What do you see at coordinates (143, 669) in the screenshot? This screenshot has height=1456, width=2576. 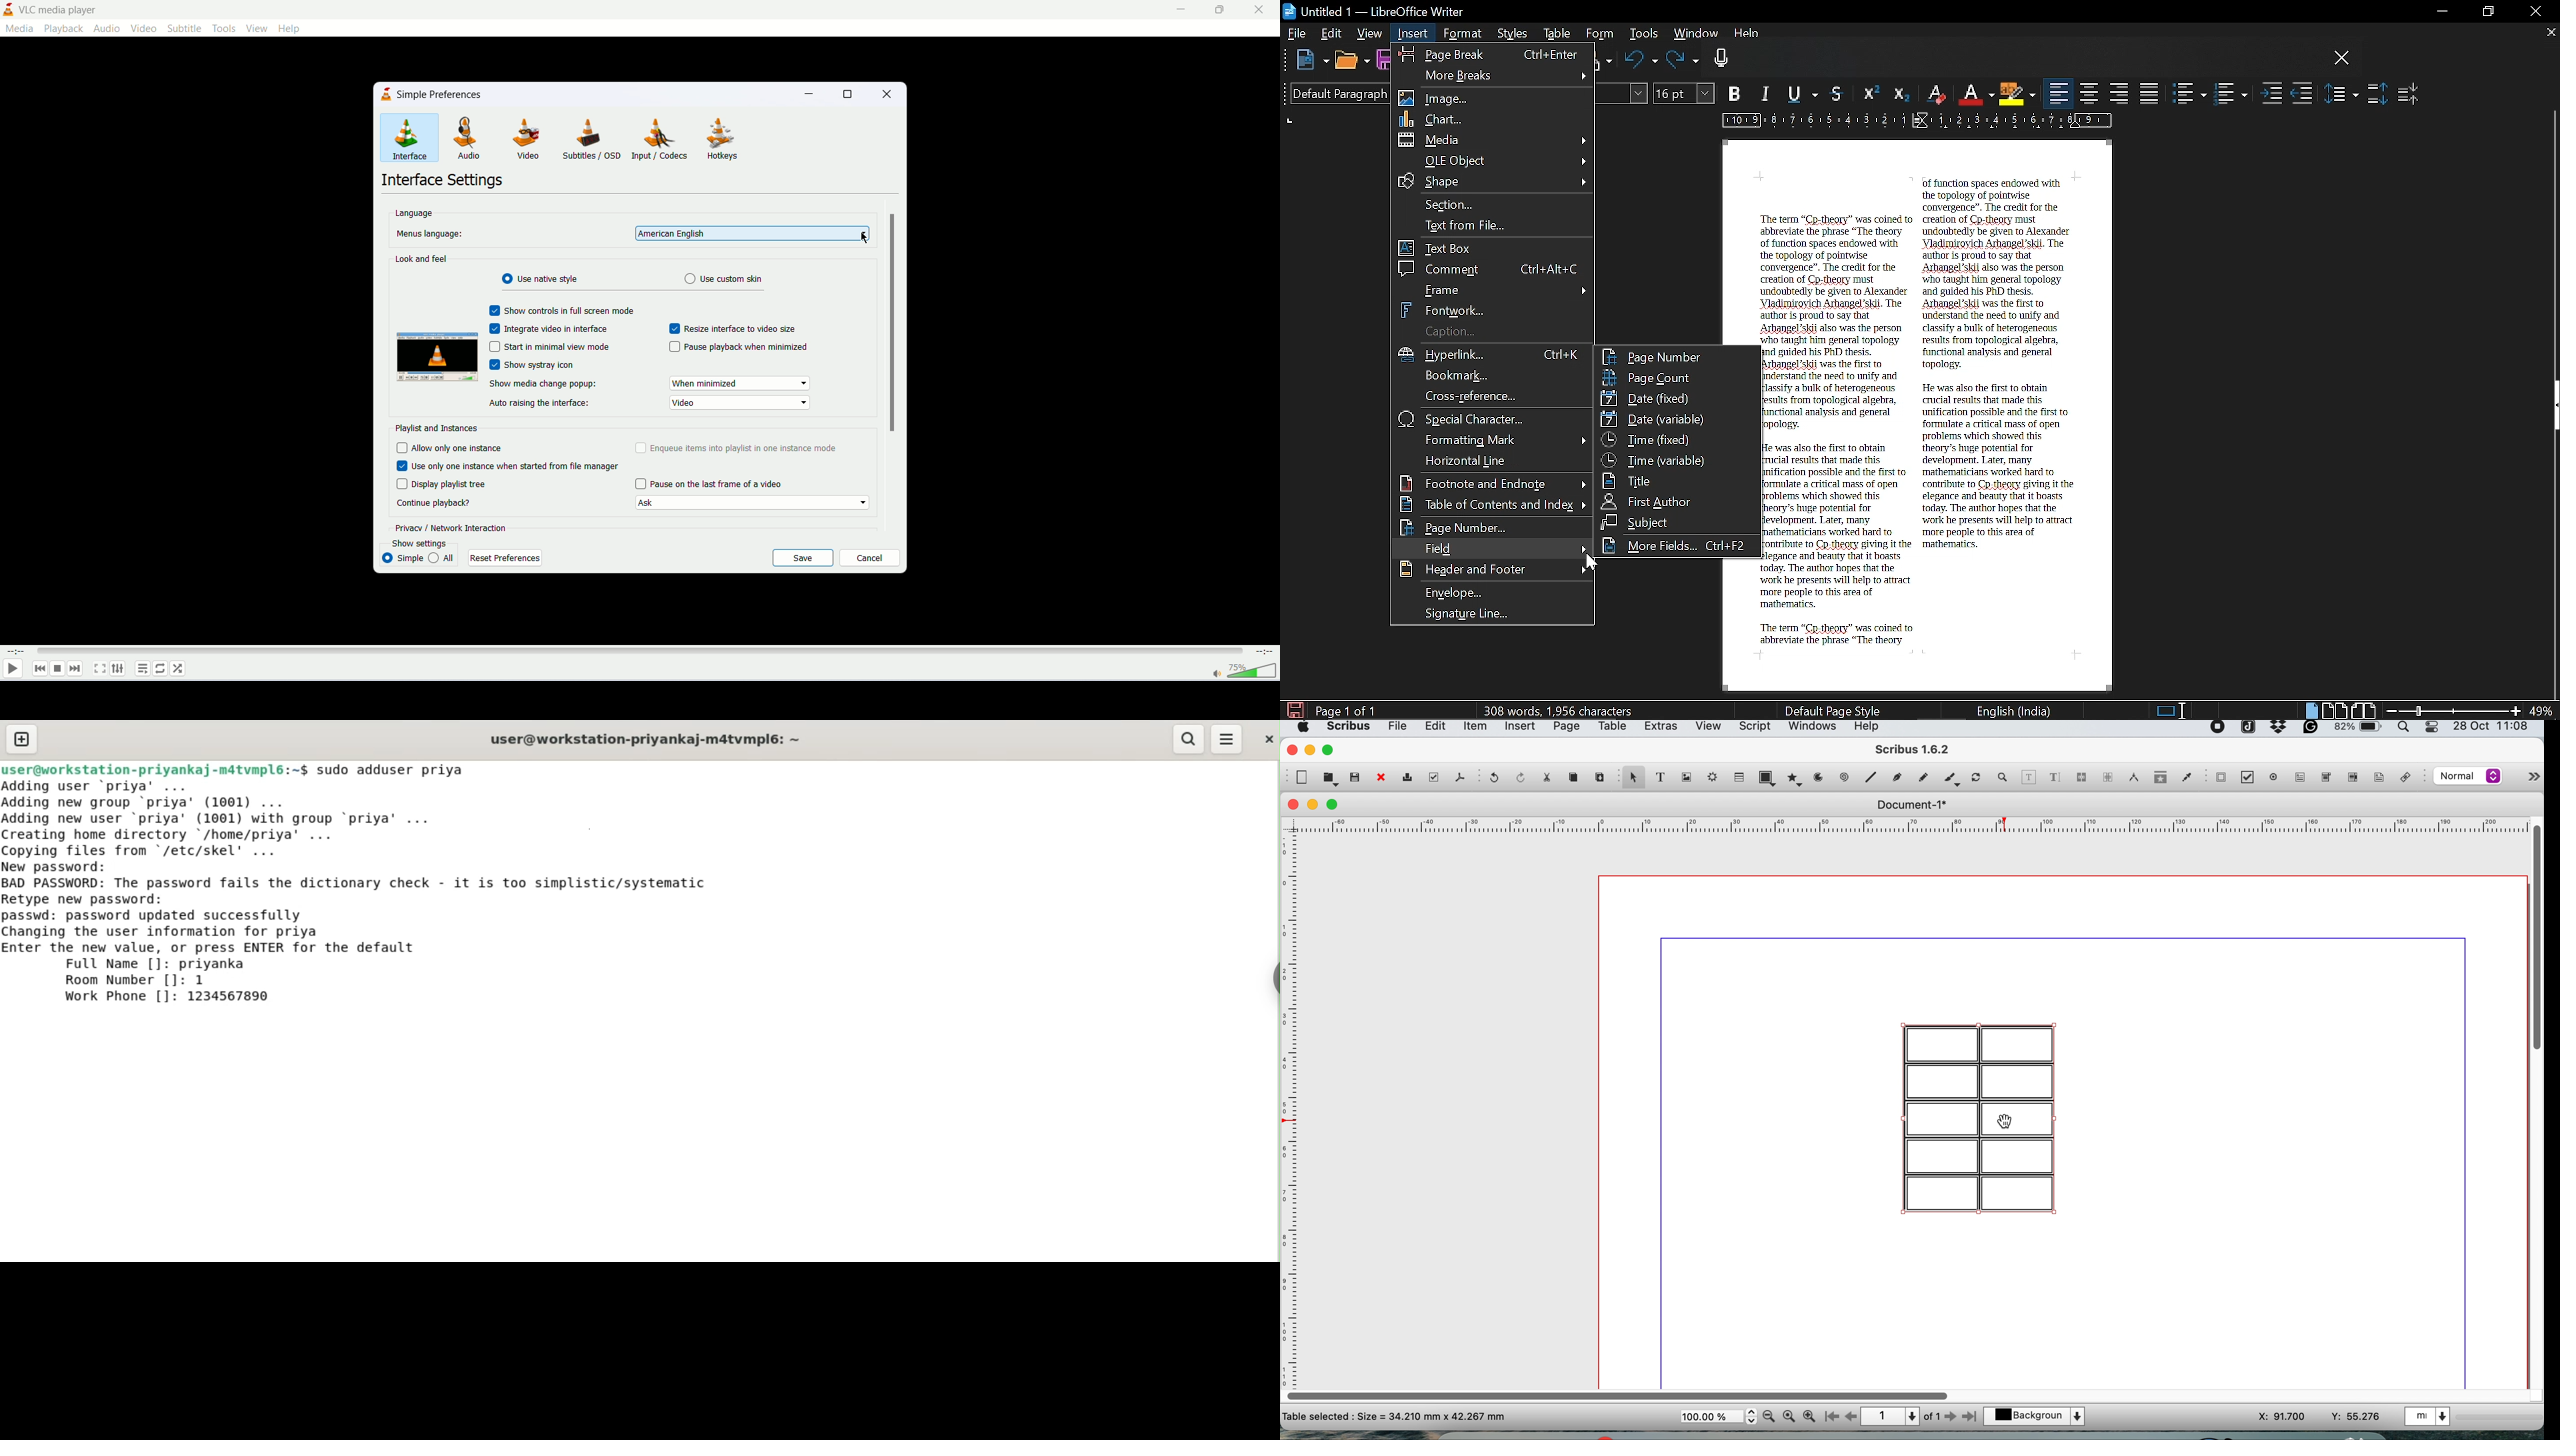 I see `playlist` at bounding box center [143, 669].